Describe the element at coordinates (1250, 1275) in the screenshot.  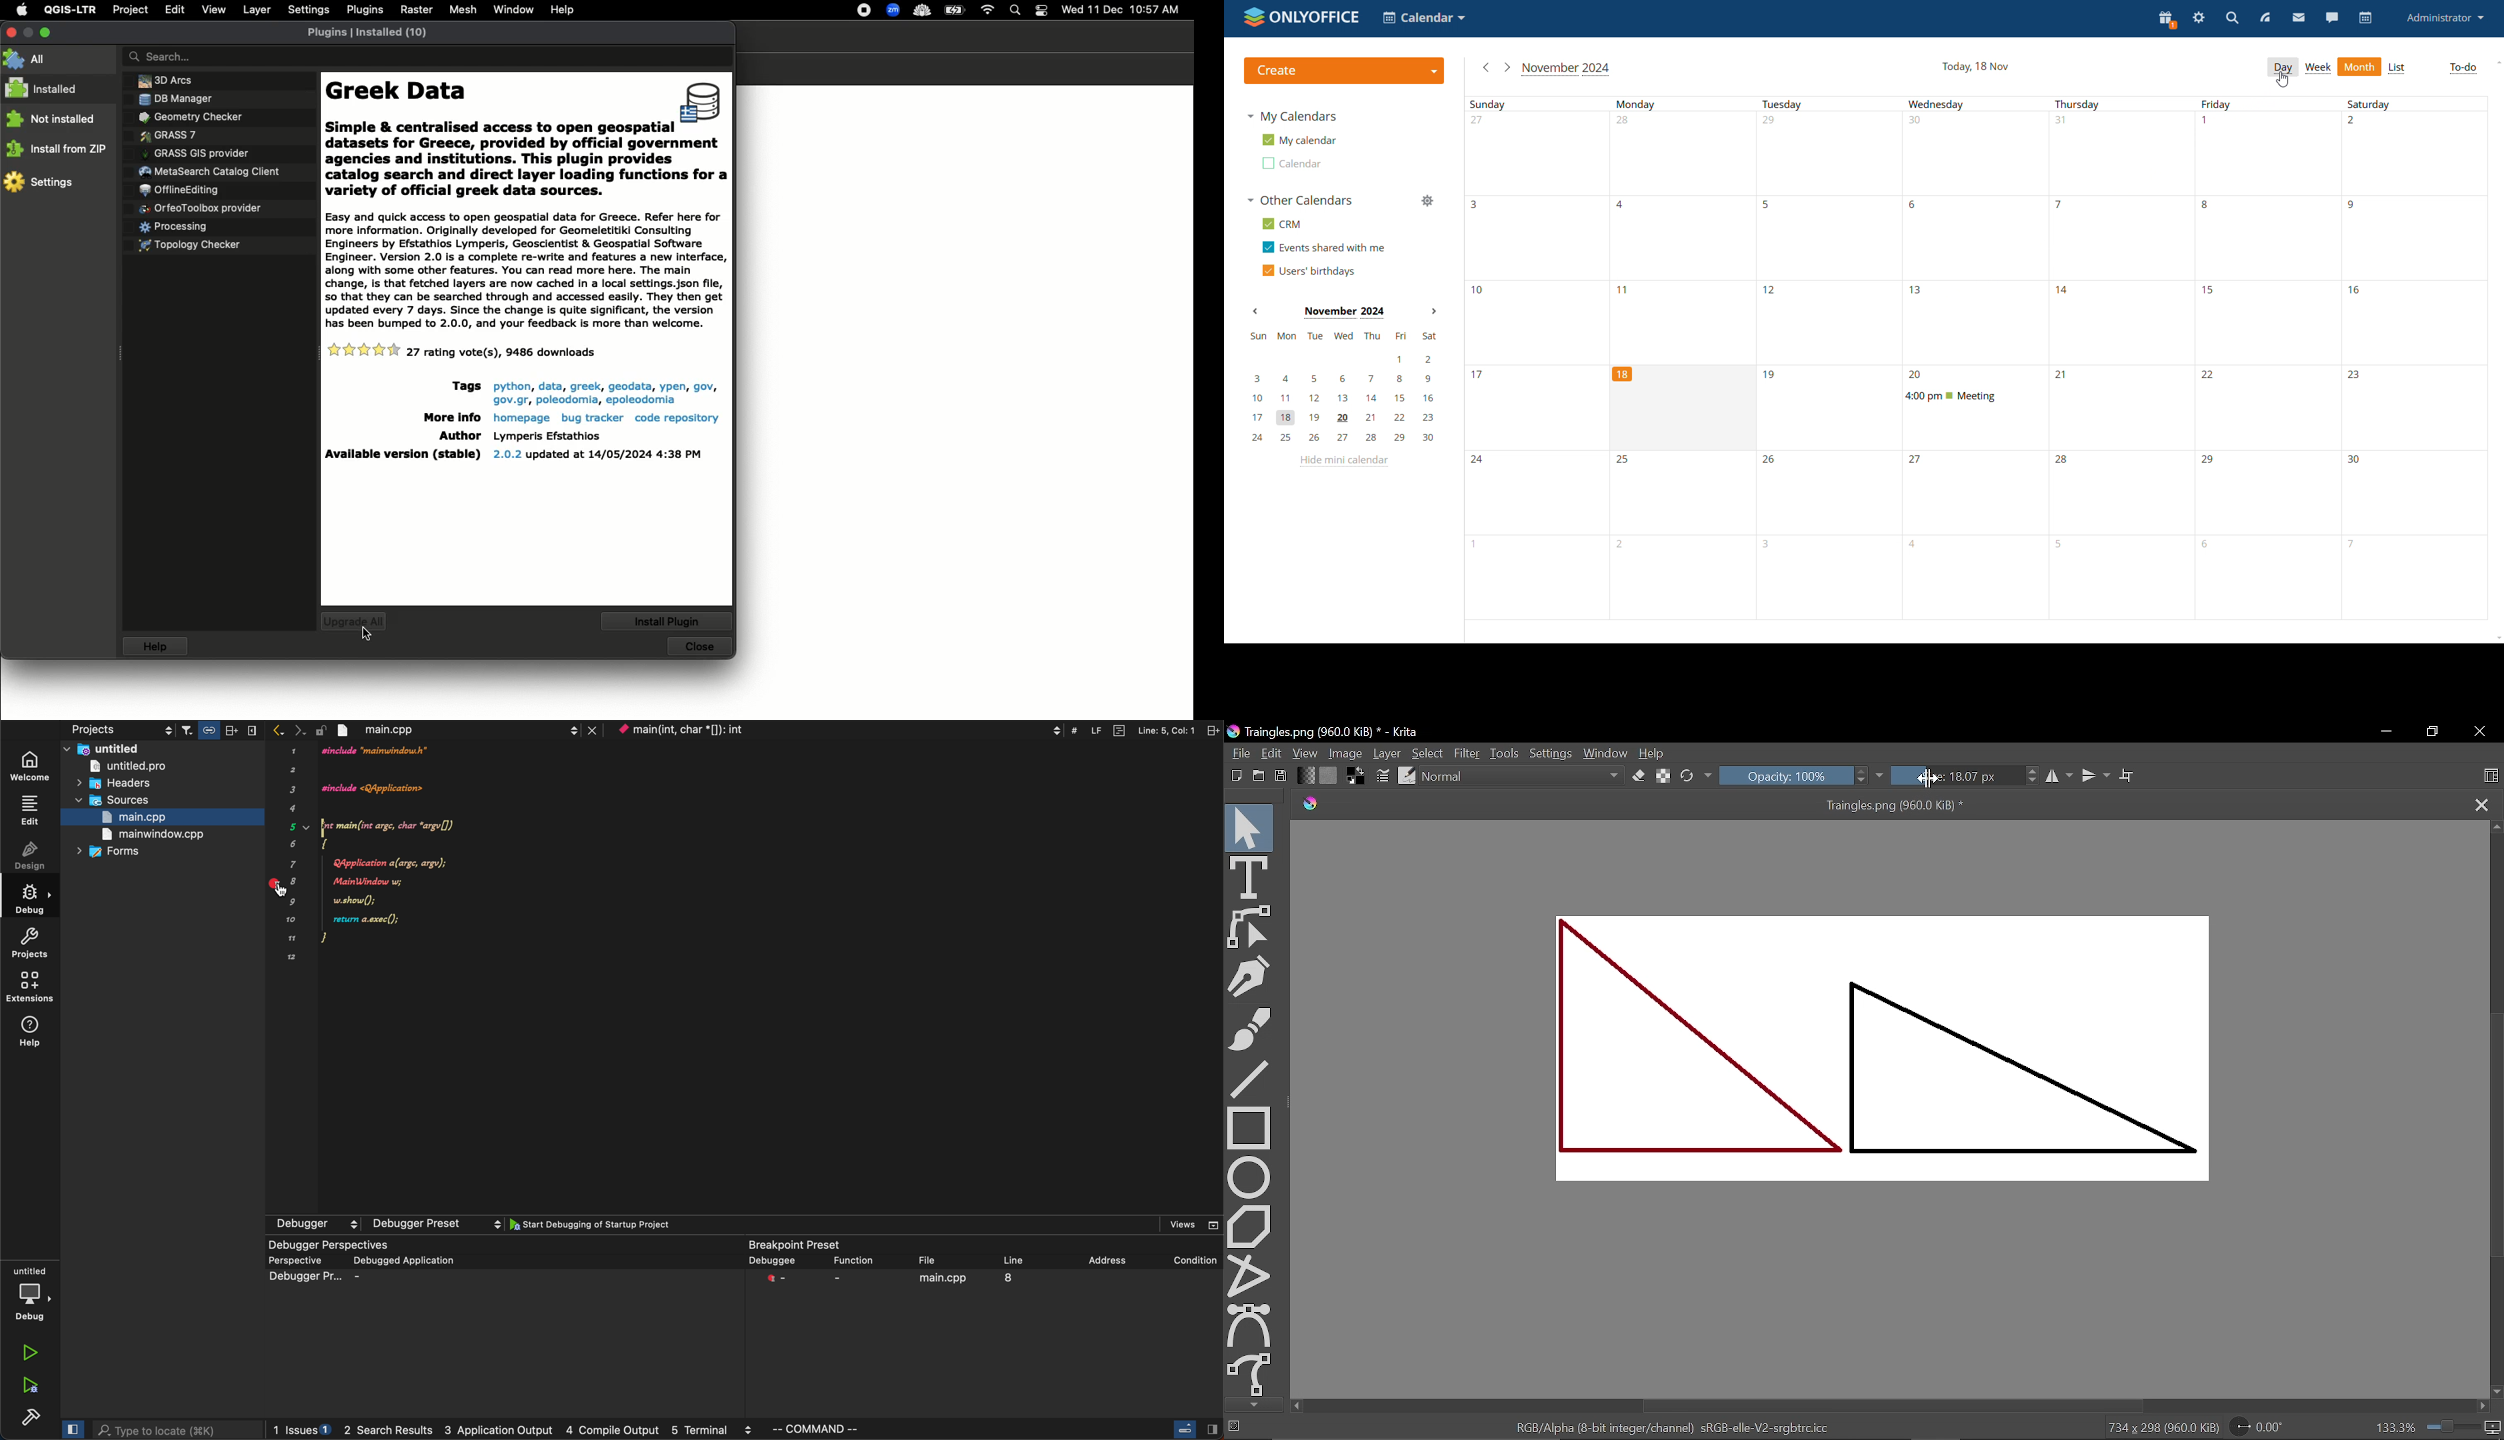
I see `Polyline tool` at that location.